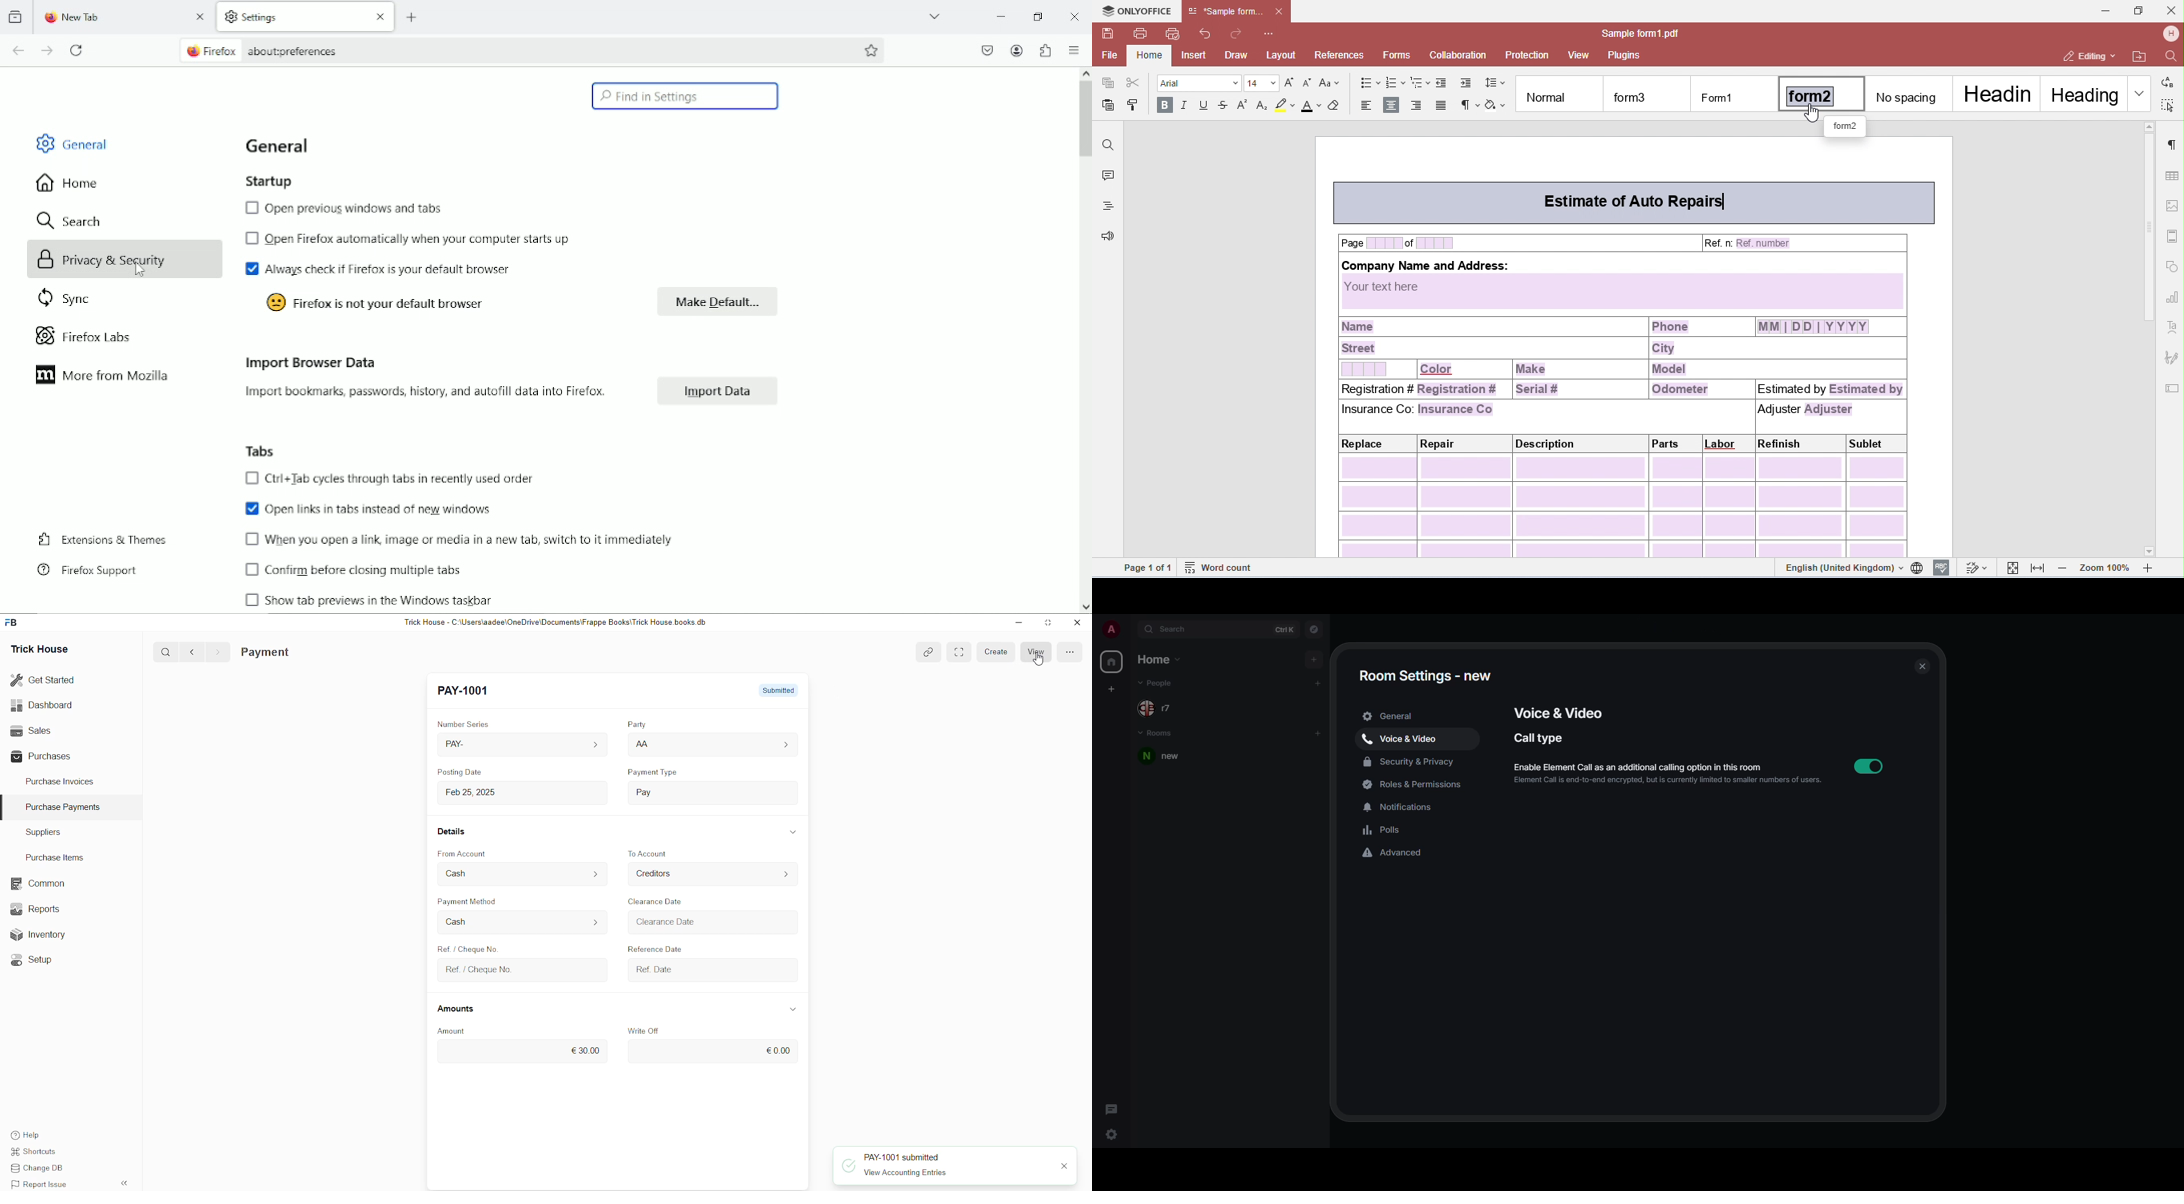 This screenshot has width=2184, height=1204. What do you see at coordinates (1321, 733) in the screenshot?
I see `add` at bounding box center [1321, 733].